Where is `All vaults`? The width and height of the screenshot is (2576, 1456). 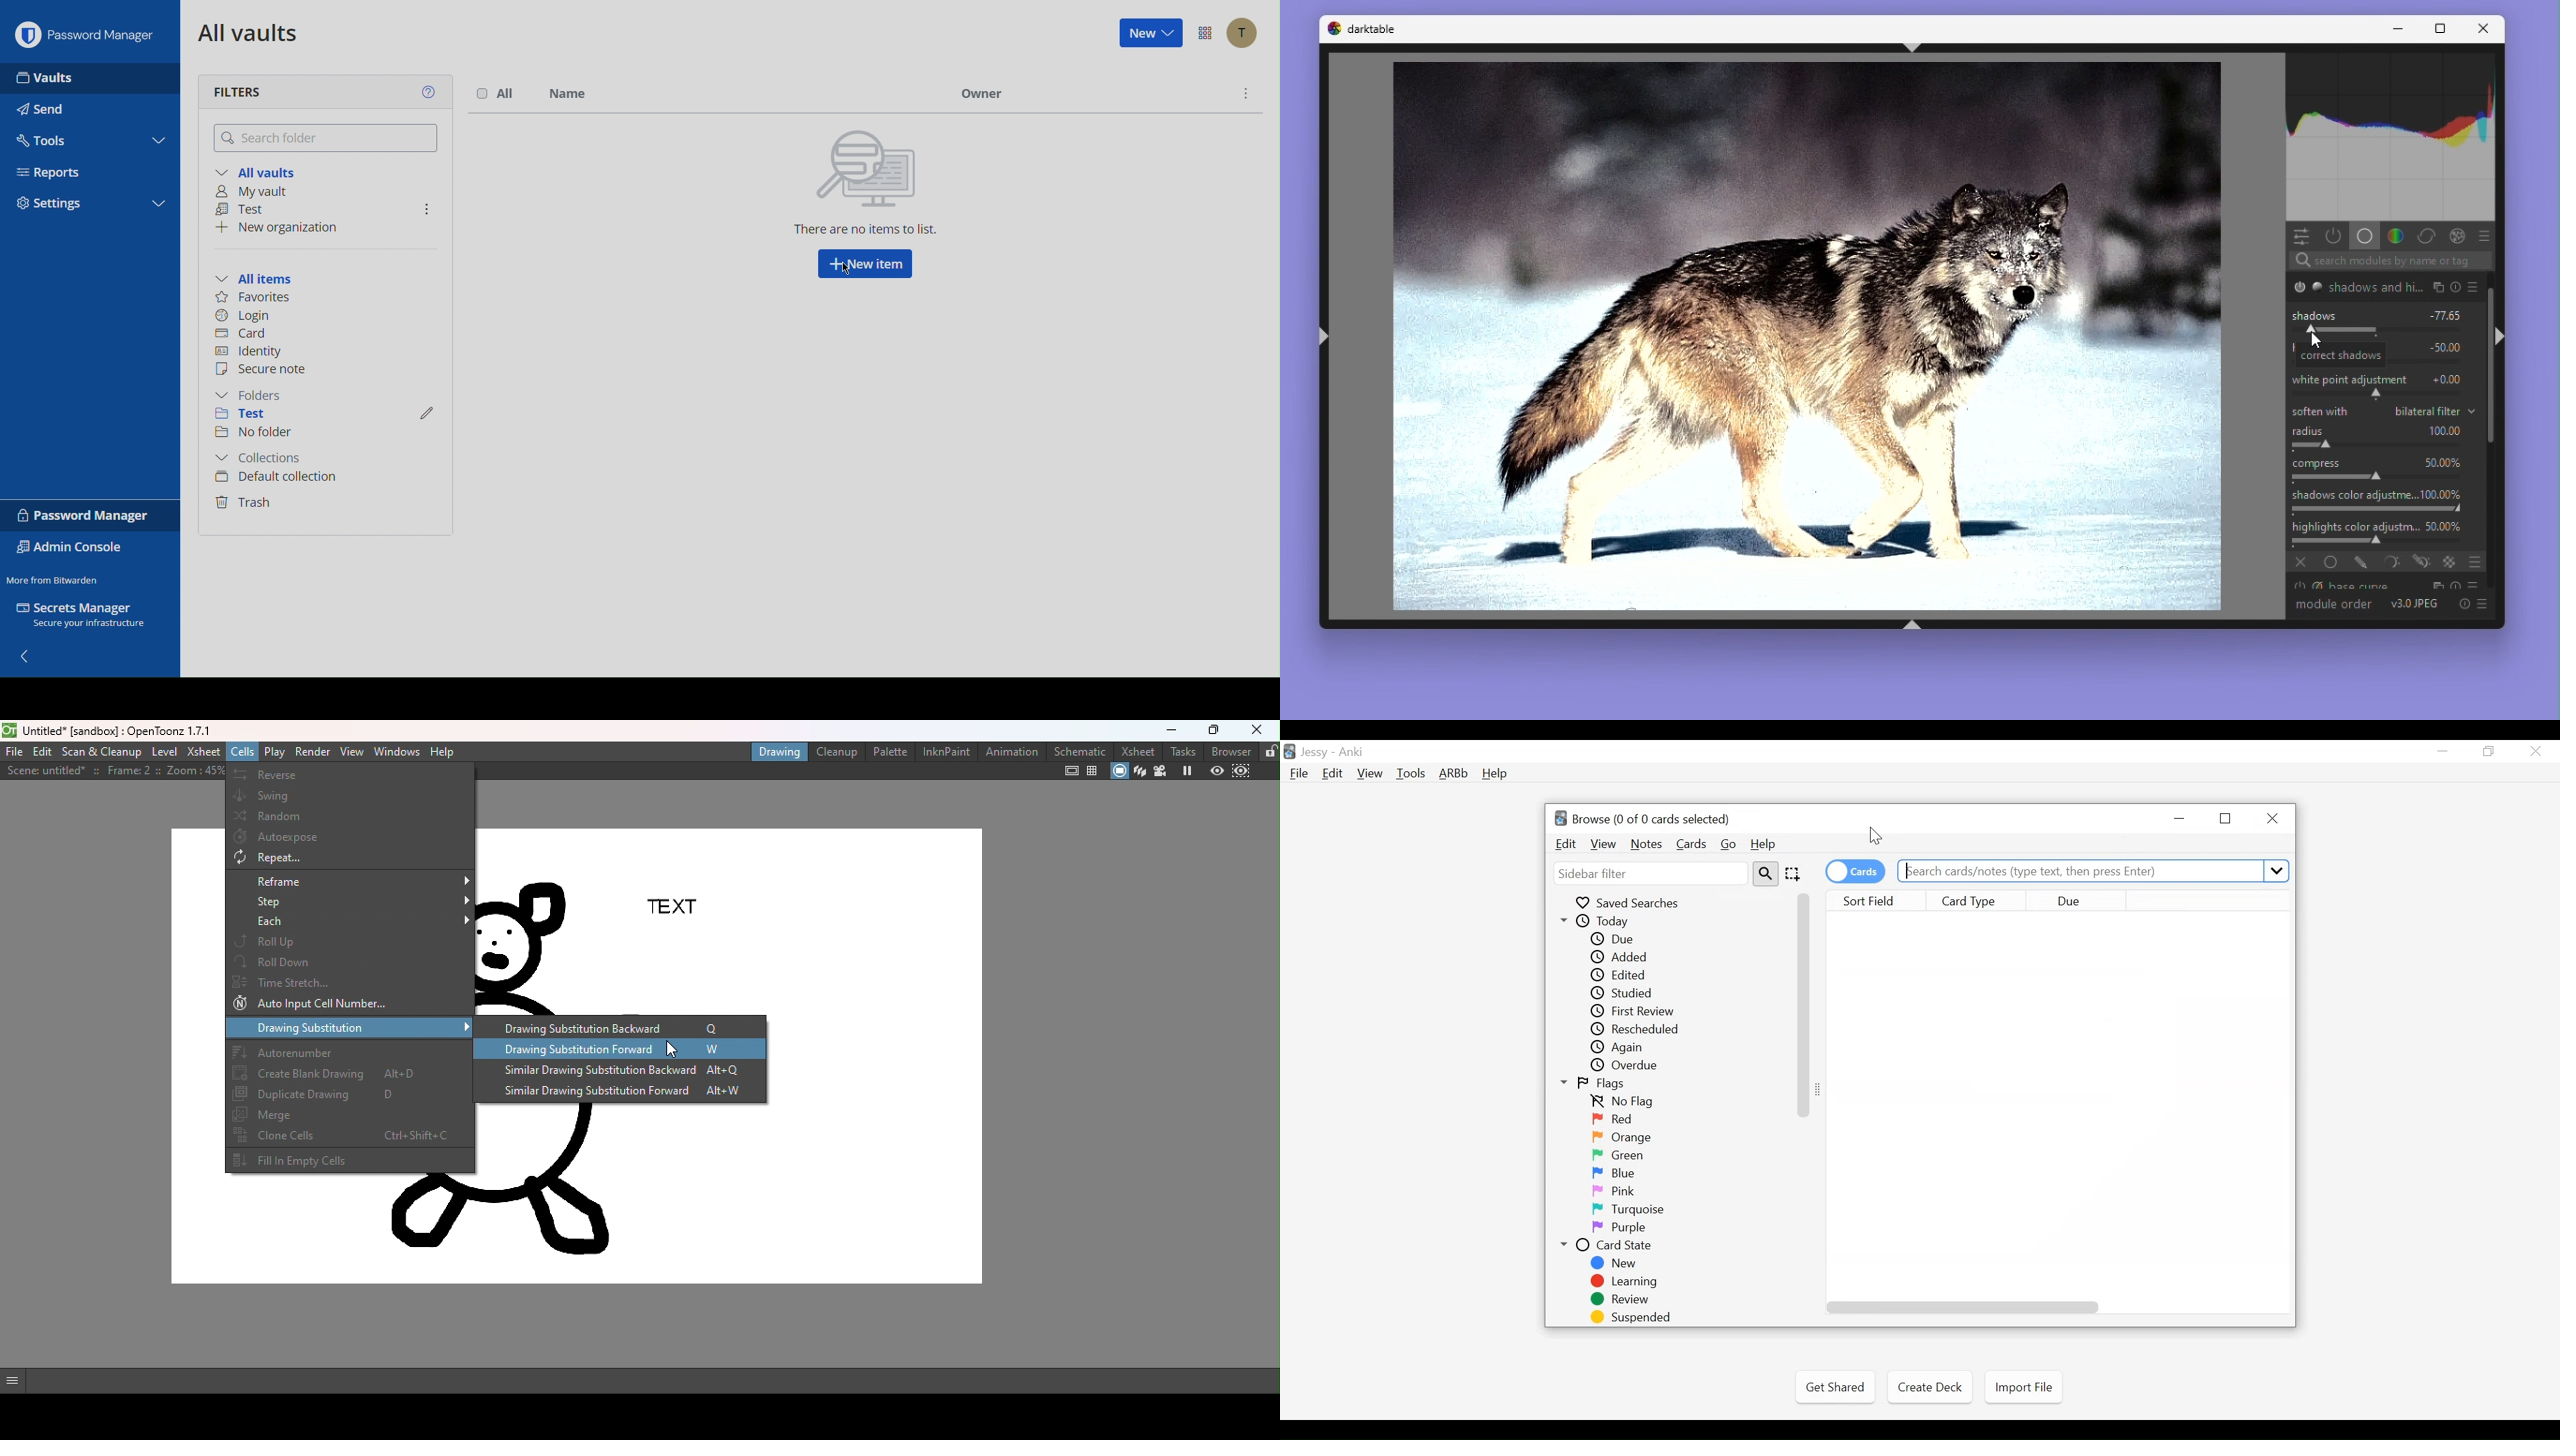 All vaults is located at coordinates (259, 170).